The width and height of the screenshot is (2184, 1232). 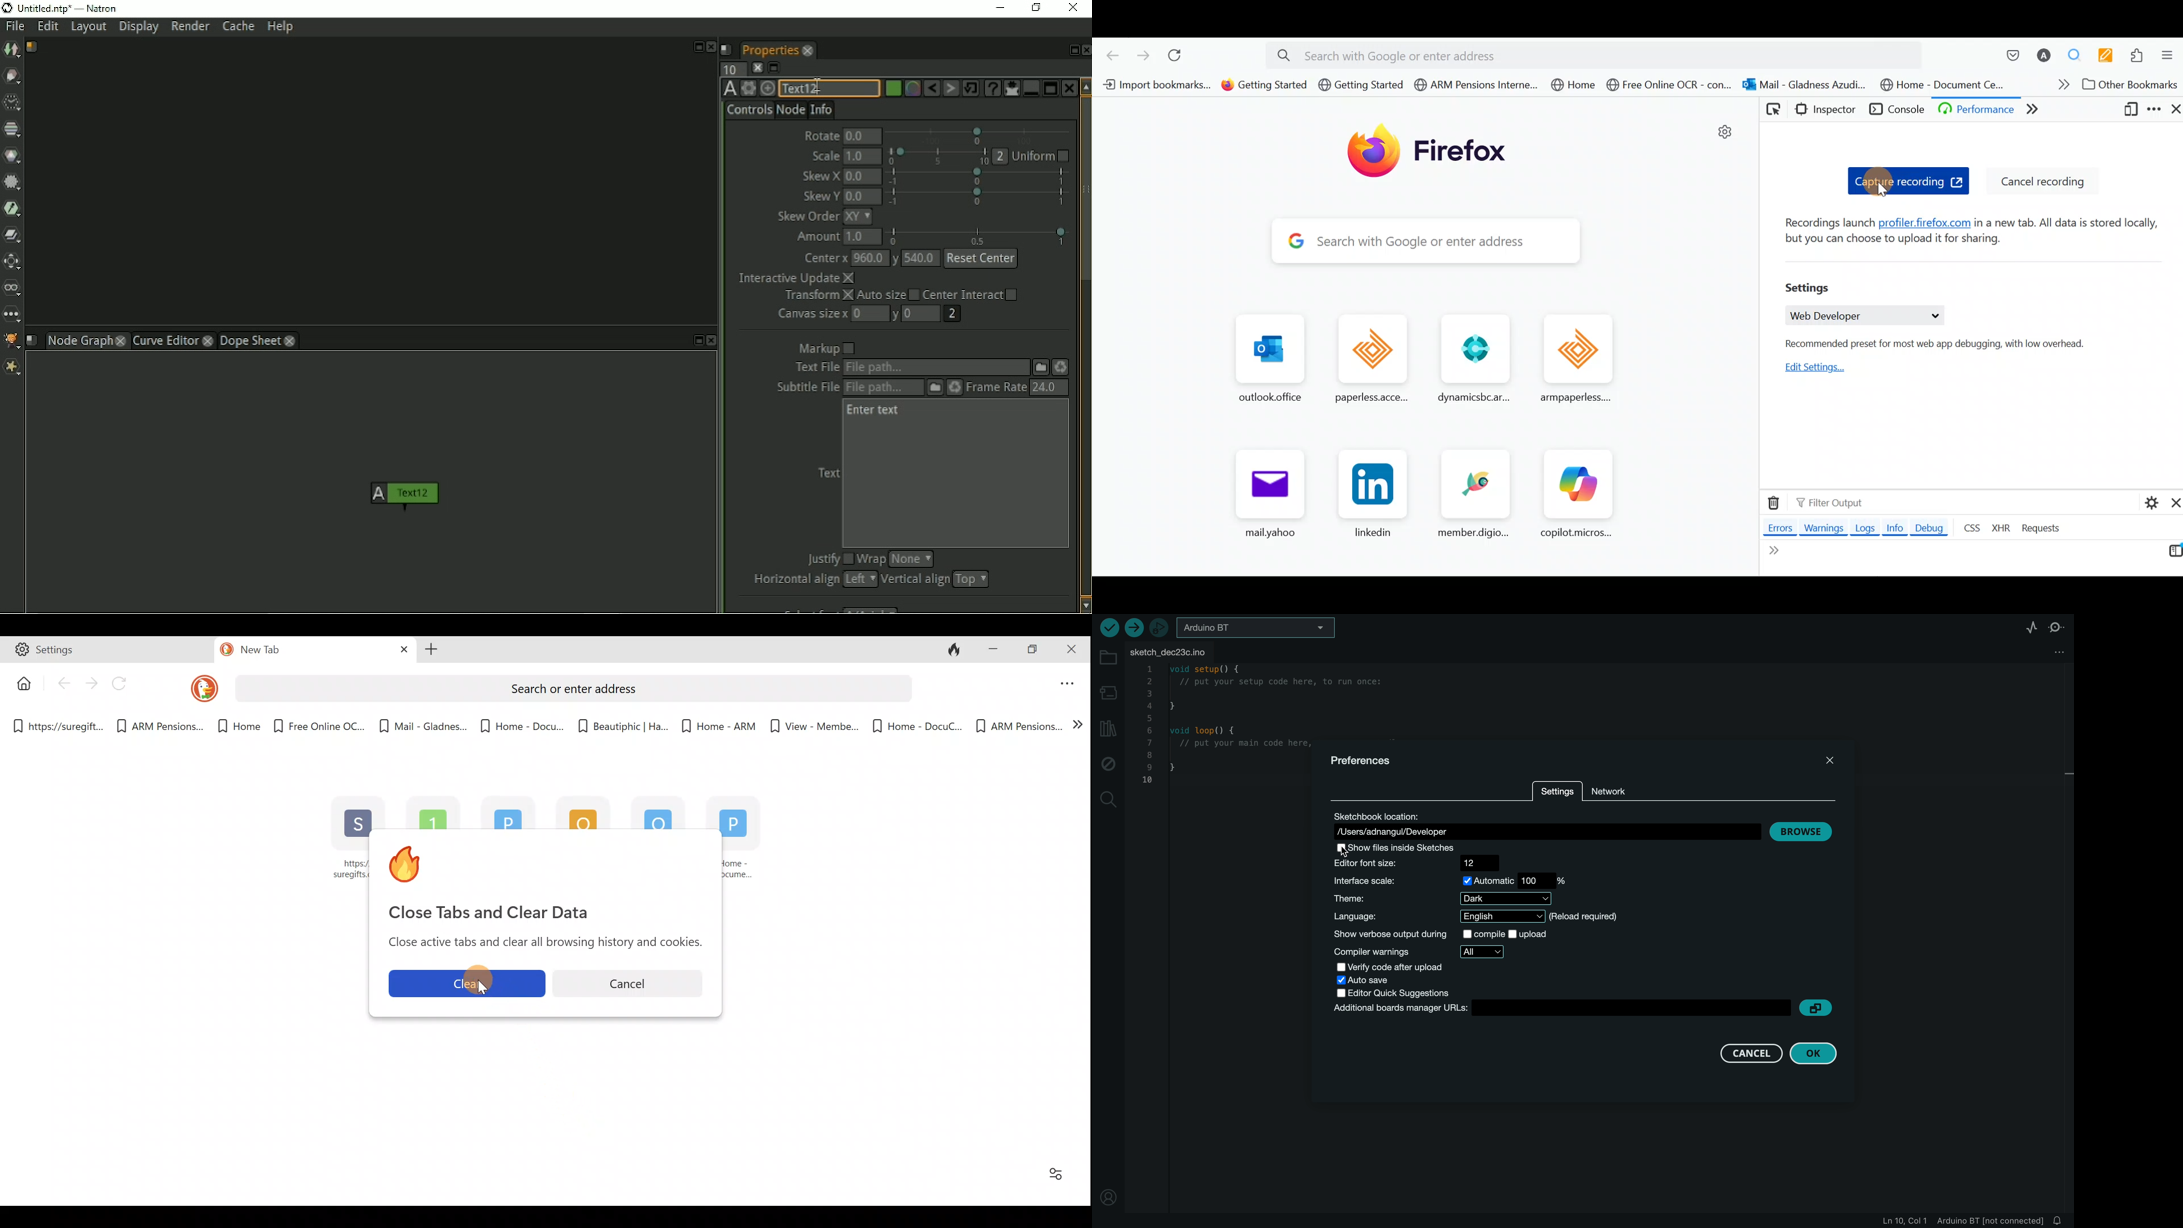 What do you see at coordinates (1864, 528) in the screenshot?
I see `Logs` at bounding box center [1864, 528].